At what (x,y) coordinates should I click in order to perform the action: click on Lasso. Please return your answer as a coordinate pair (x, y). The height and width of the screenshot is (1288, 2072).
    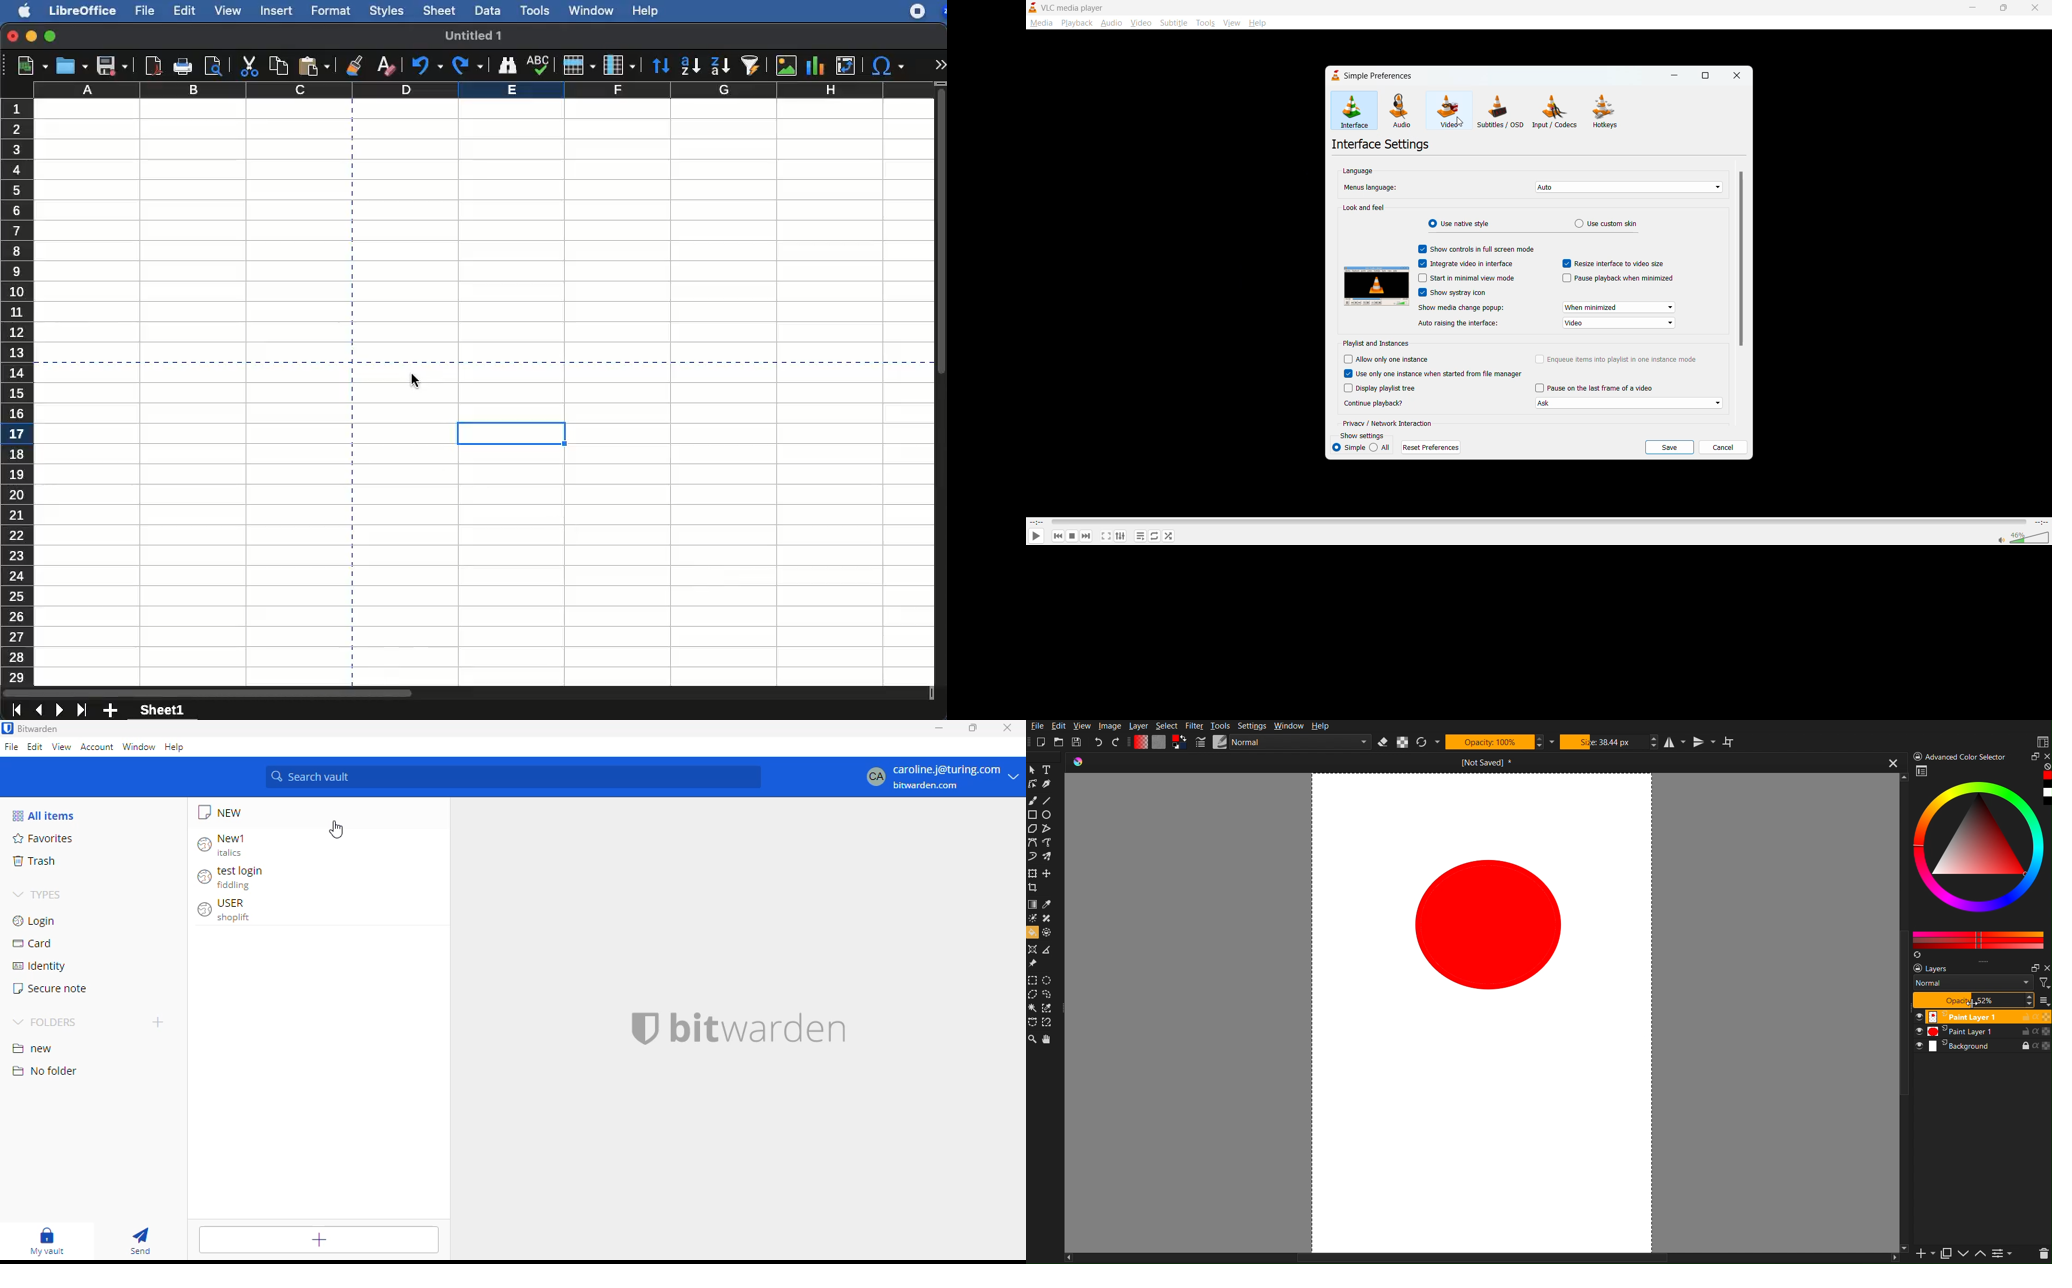
    Looking at the image, I should click on (1049, 995).